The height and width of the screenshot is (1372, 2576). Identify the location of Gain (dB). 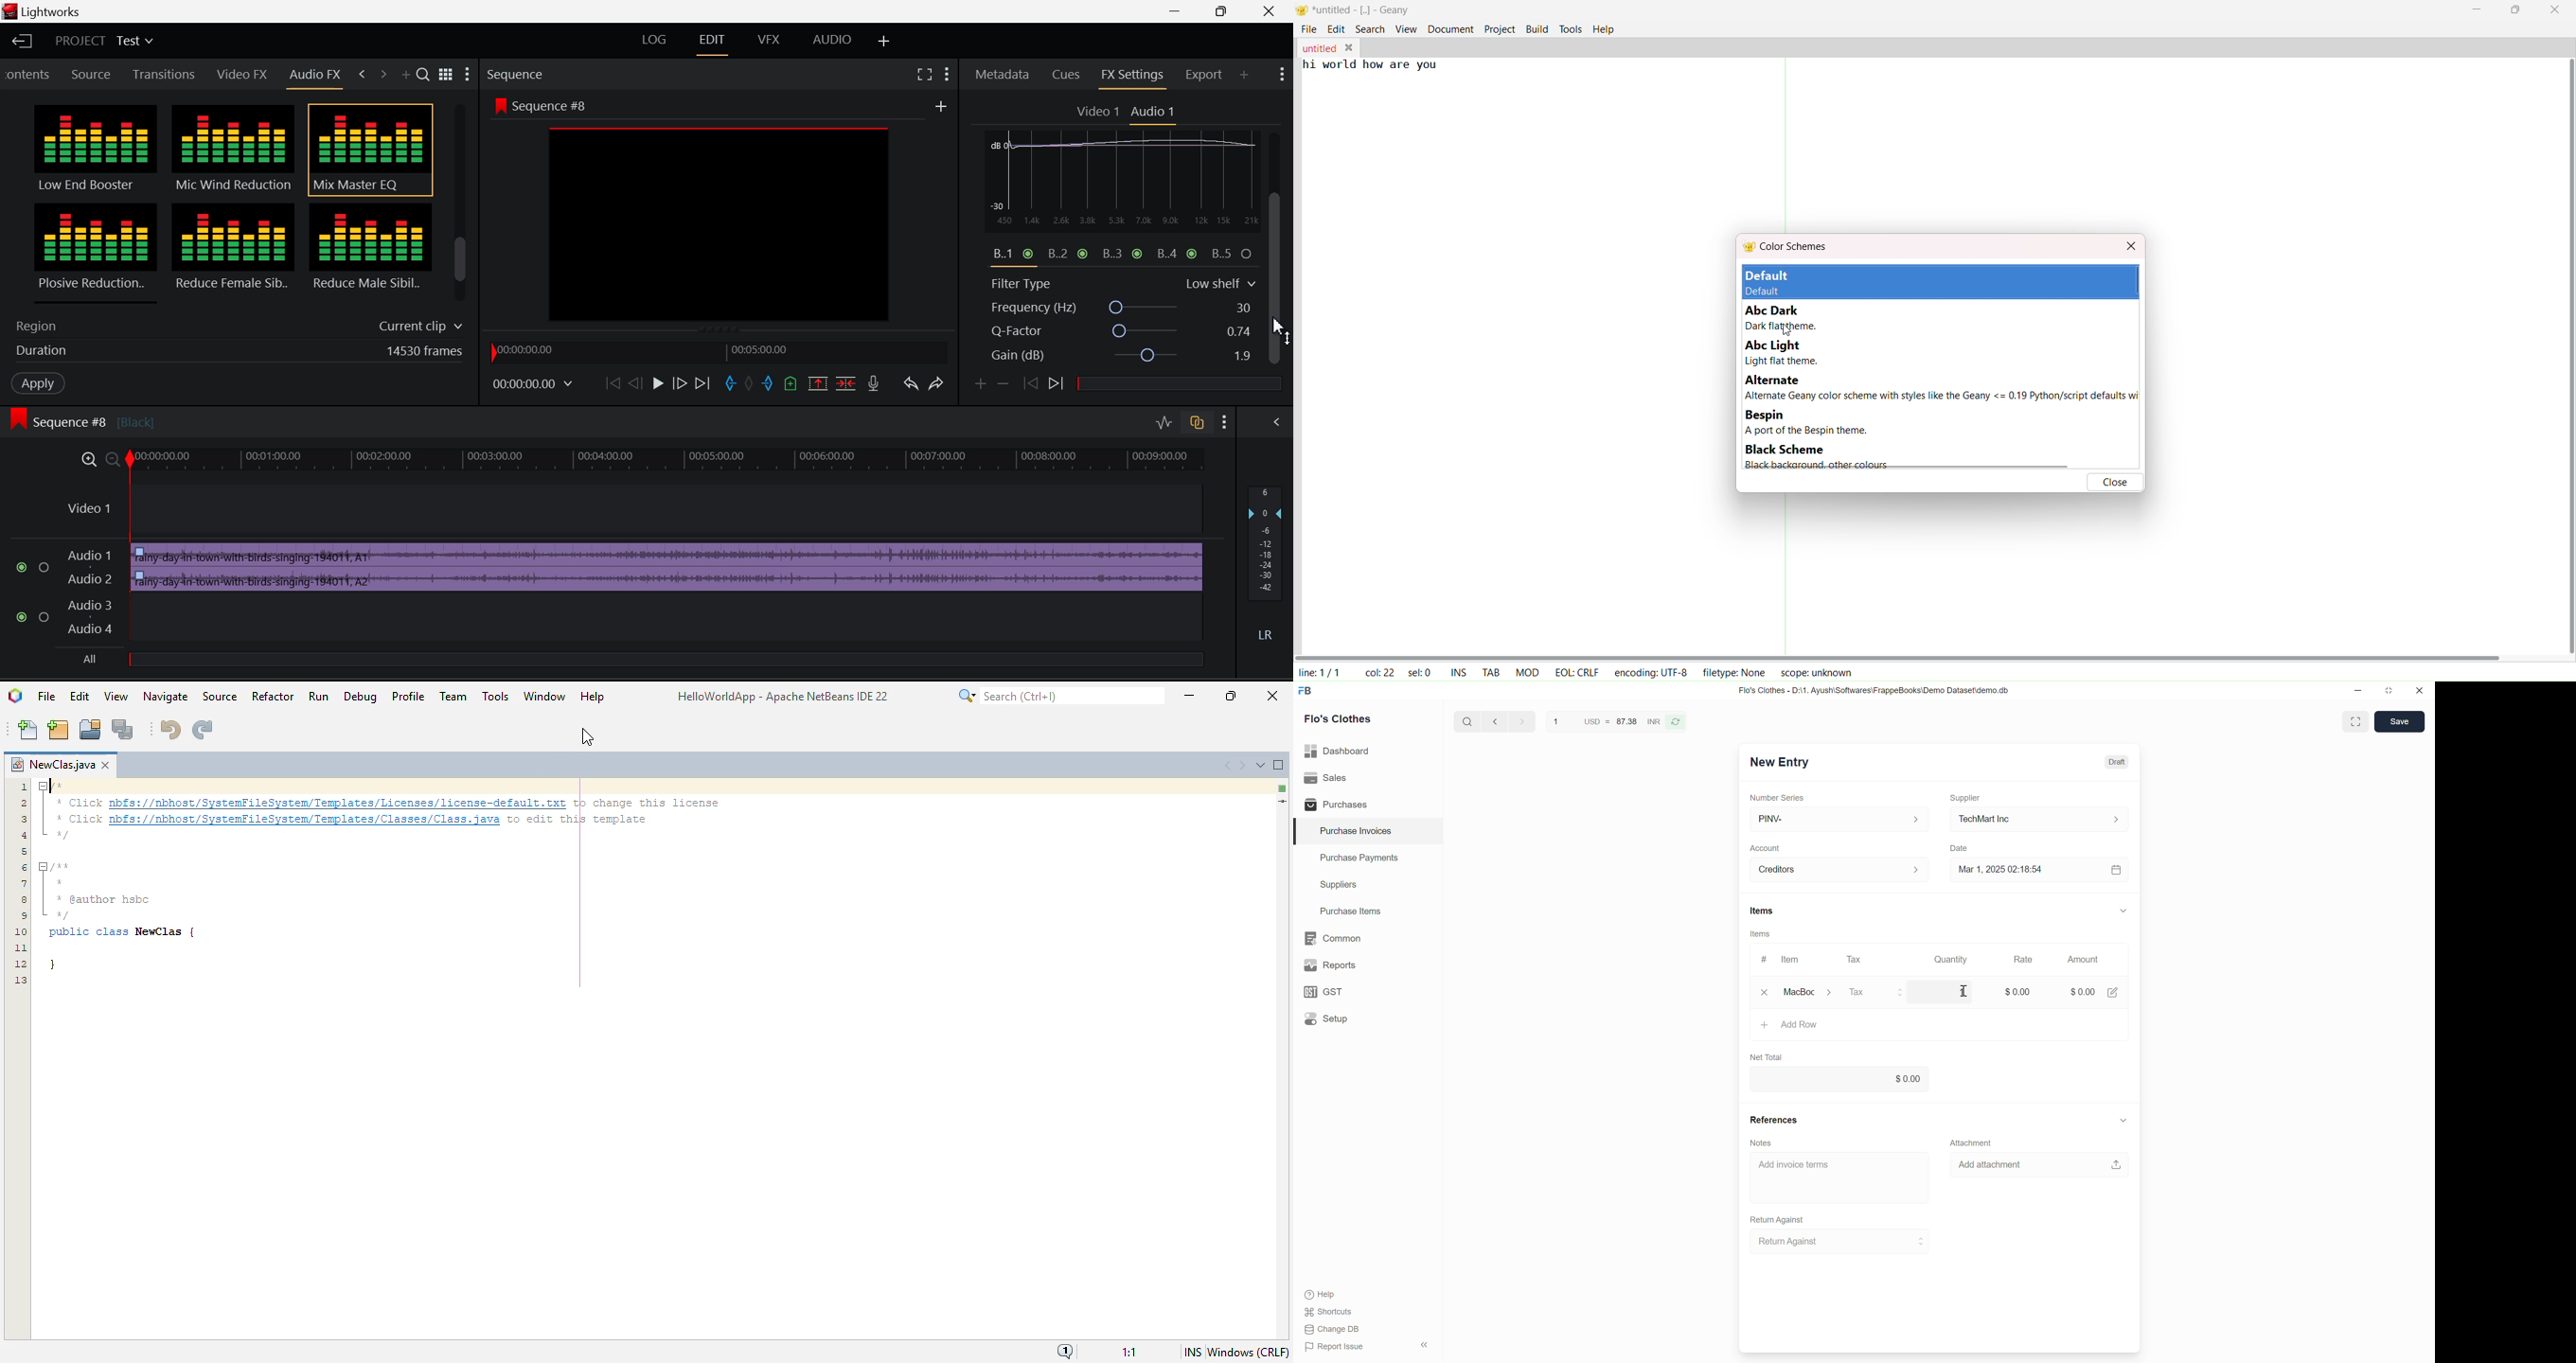
(1121, 358).